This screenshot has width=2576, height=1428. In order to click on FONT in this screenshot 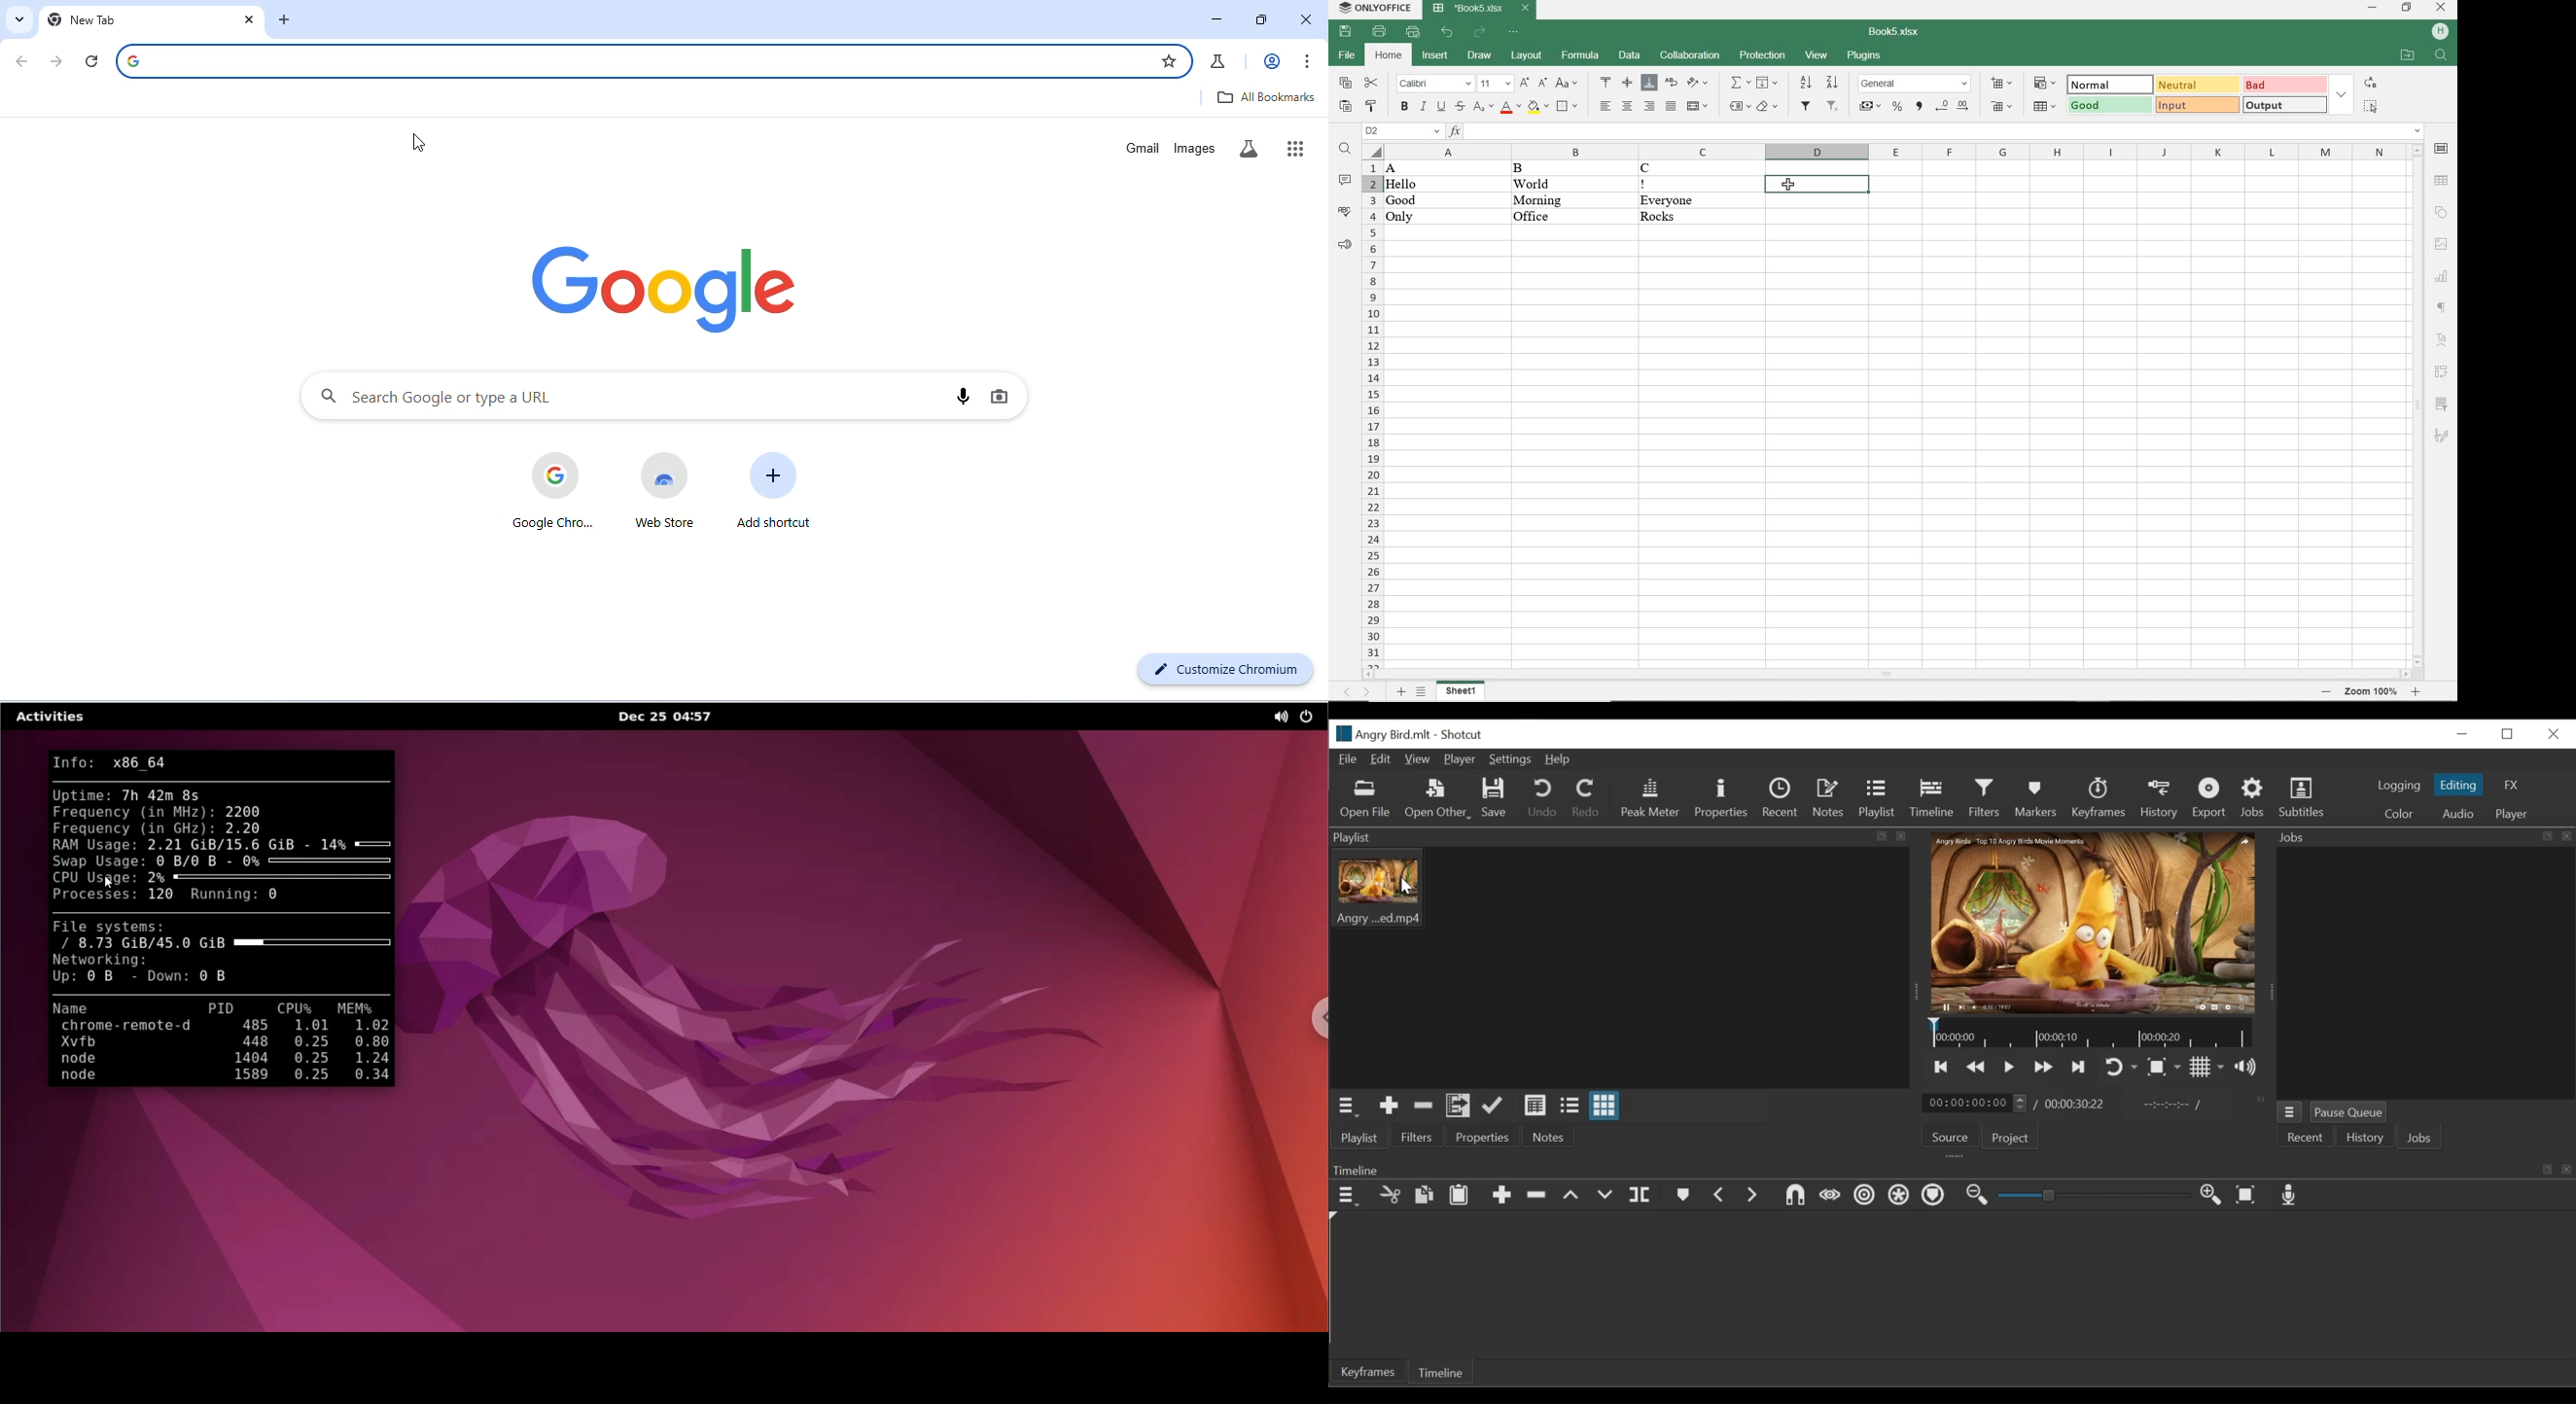, I will do `click(1434, 83)`.